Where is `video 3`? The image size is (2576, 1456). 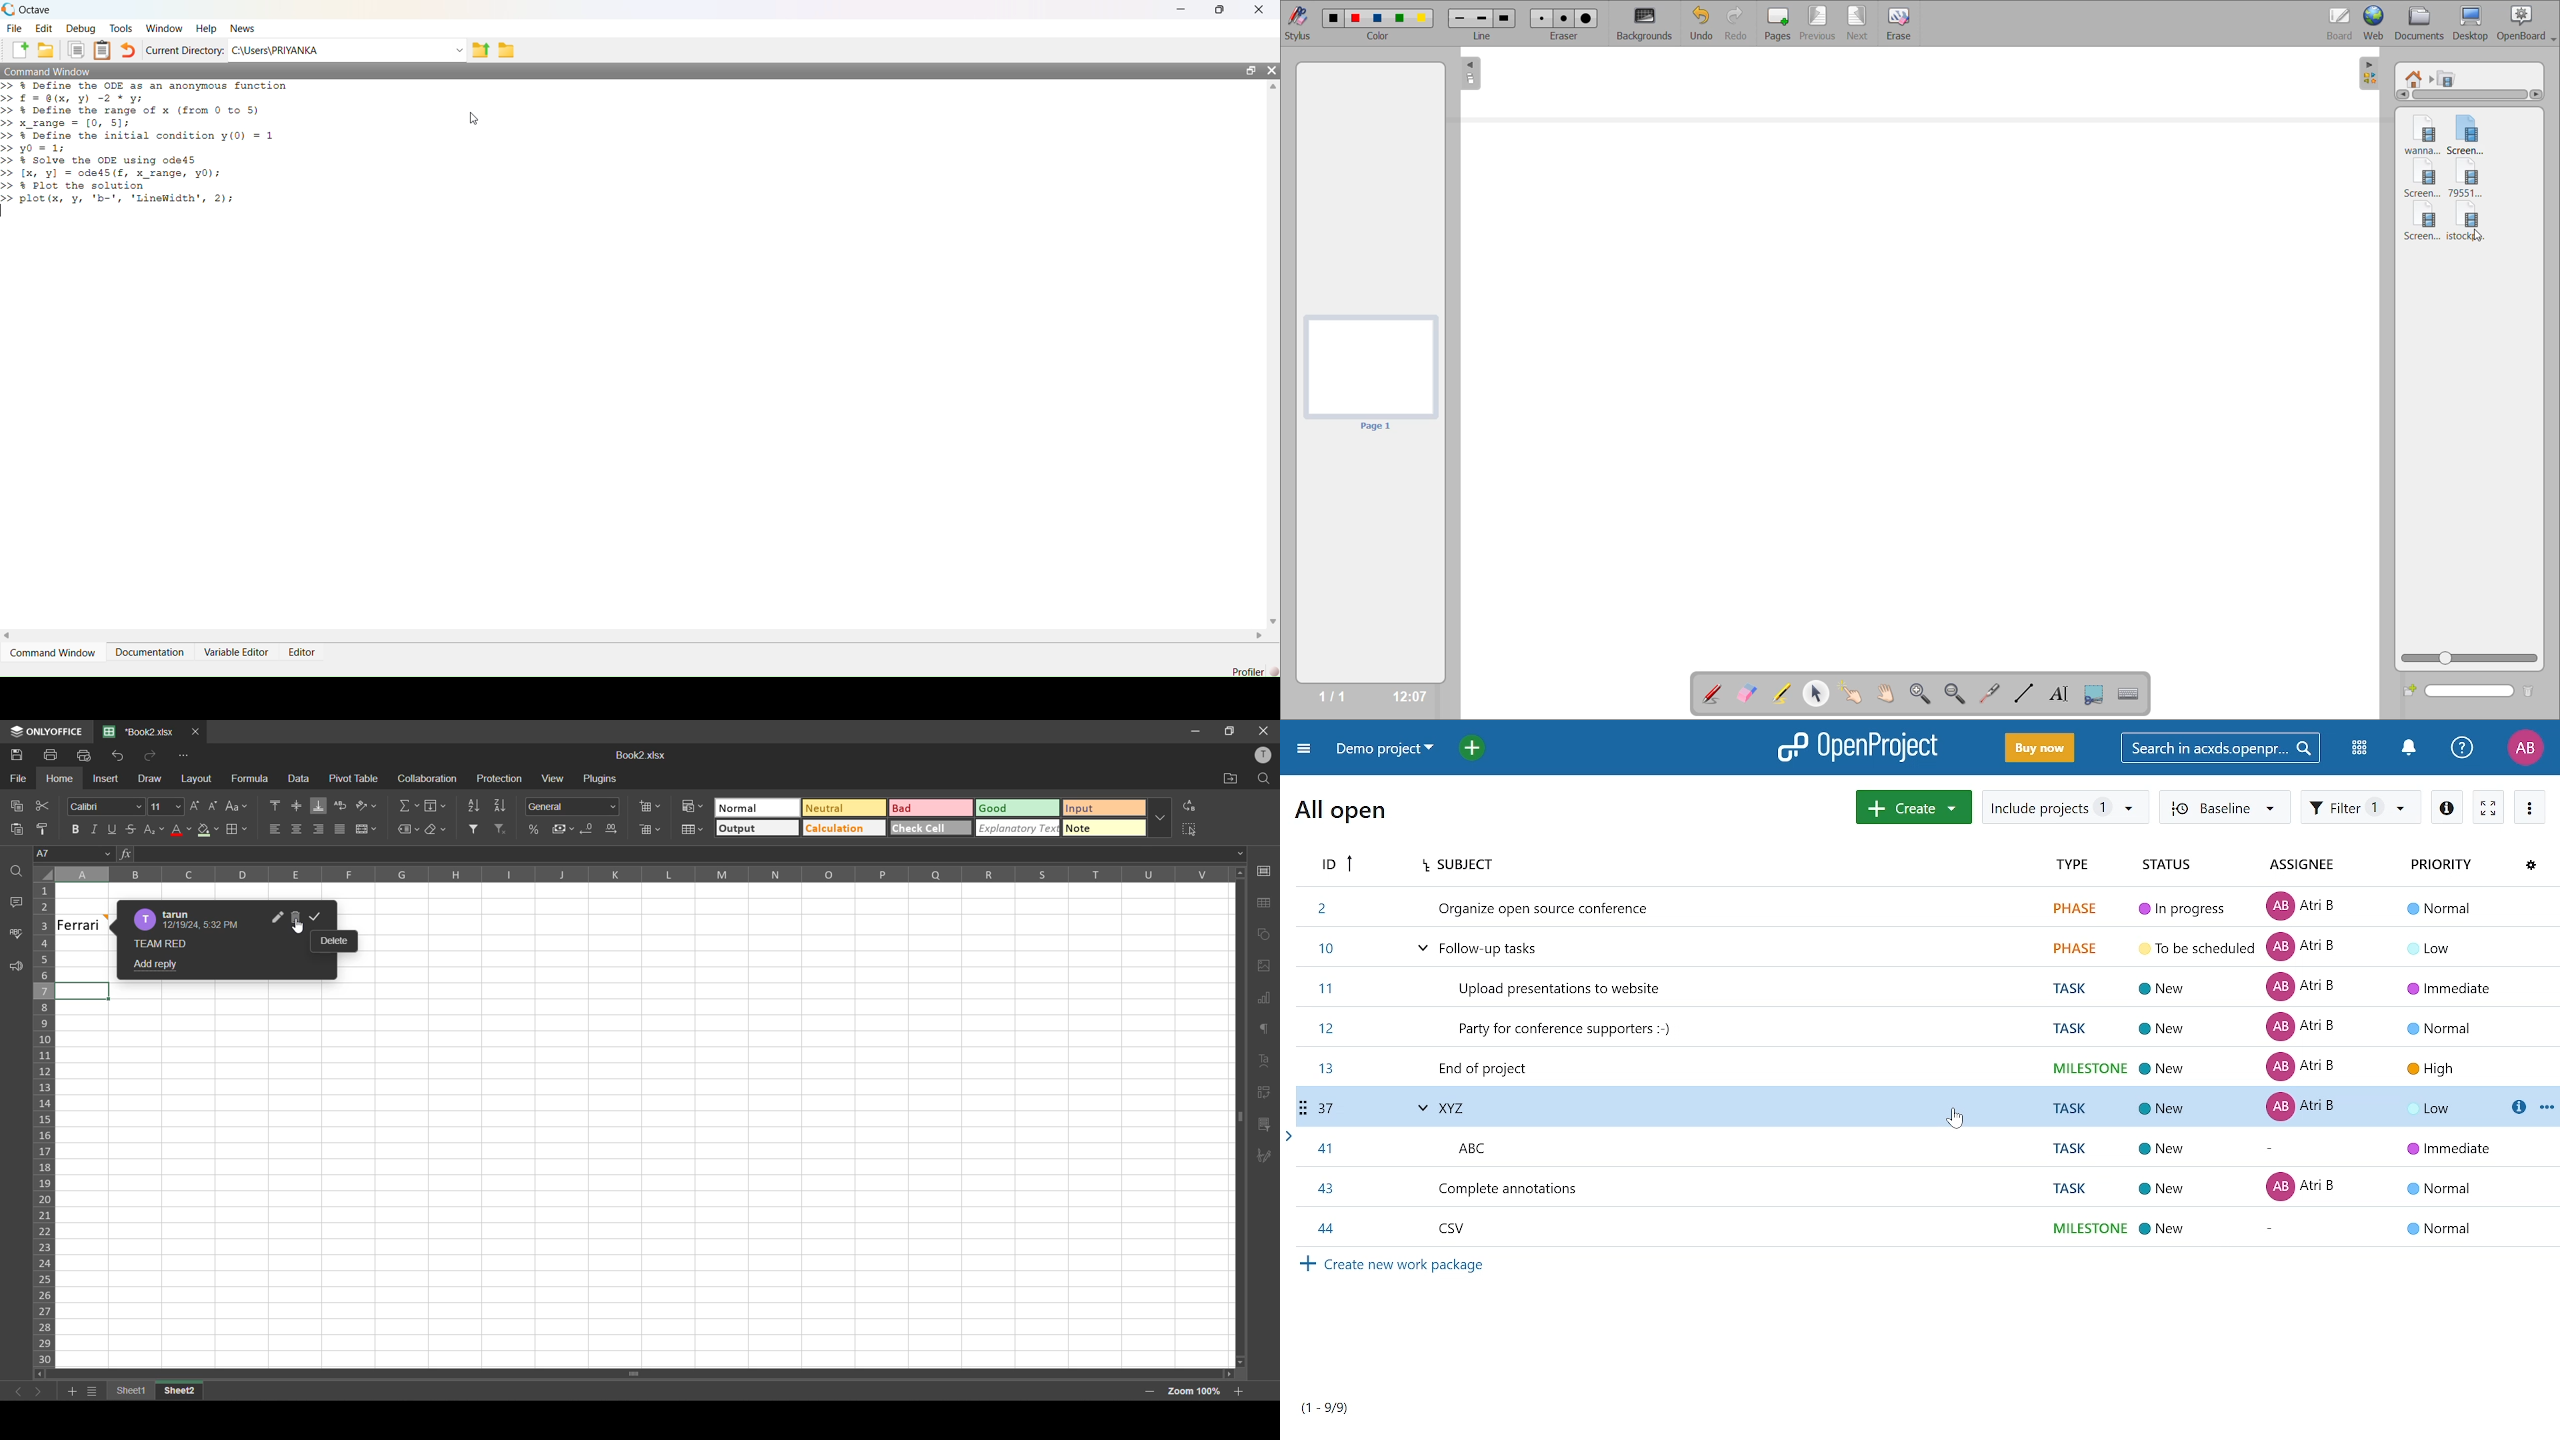
video 3 is located at coordinates (2424, 179).